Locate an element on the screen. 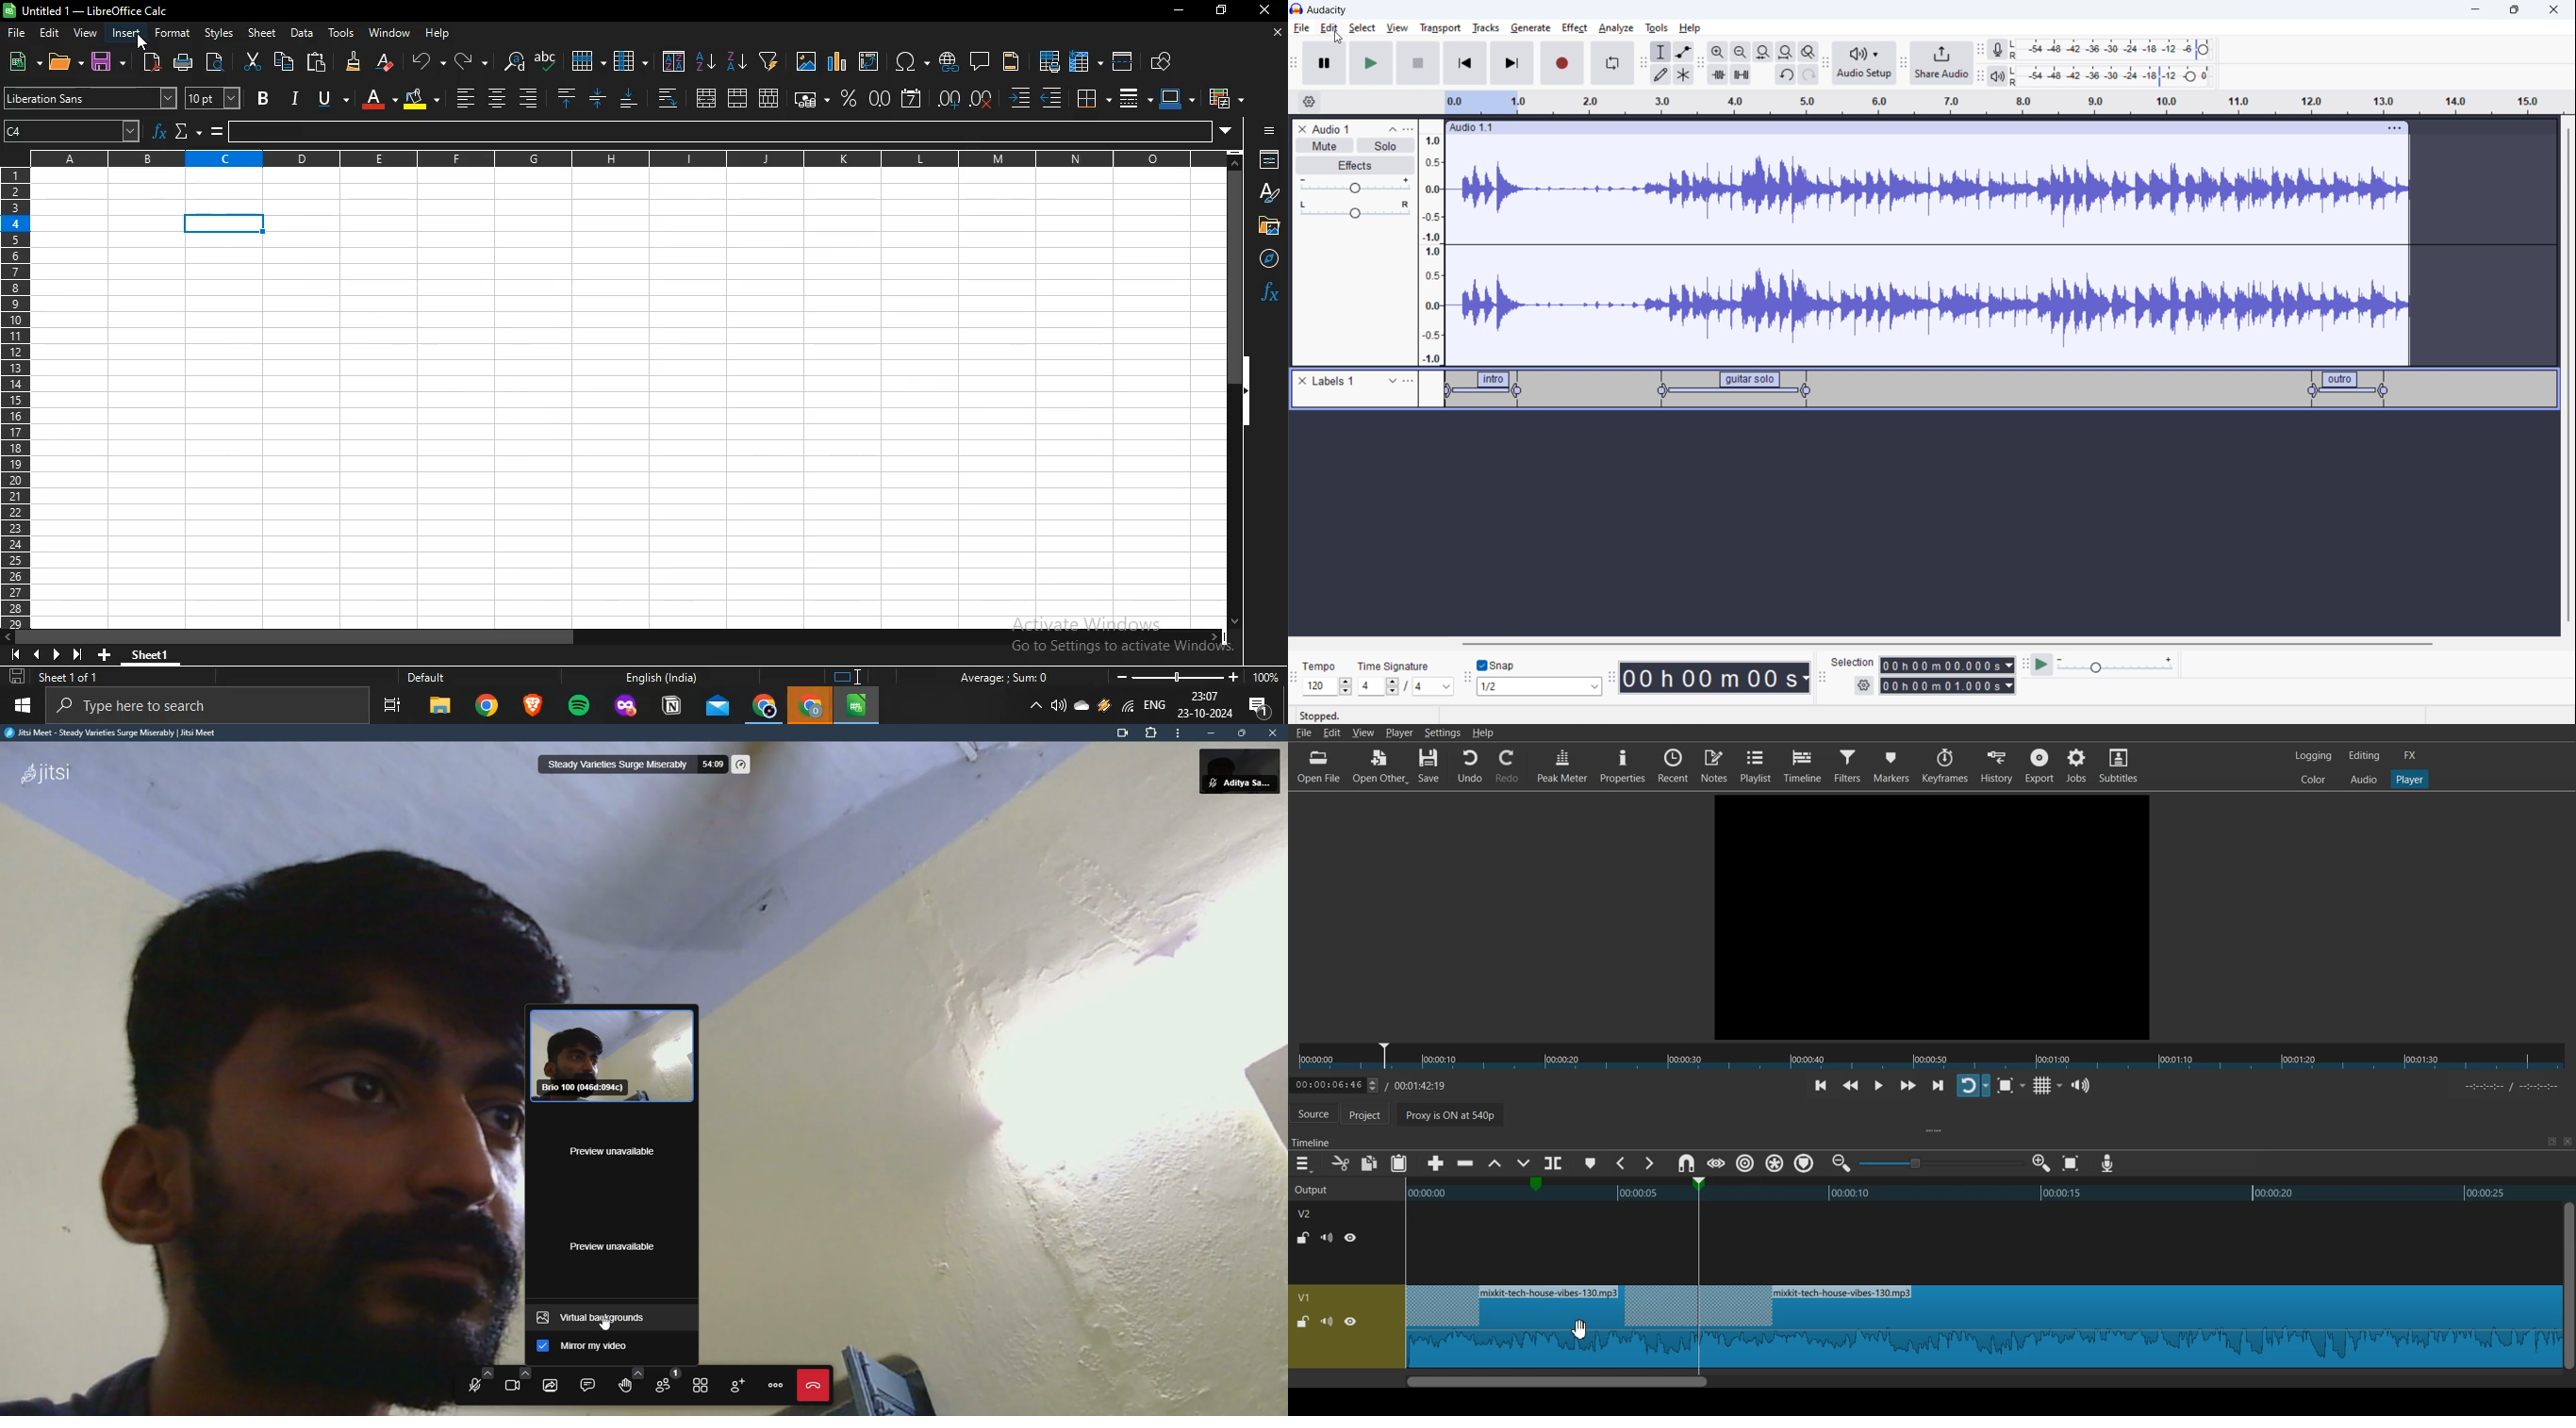  performance setting is located at coordinates (742, 765).